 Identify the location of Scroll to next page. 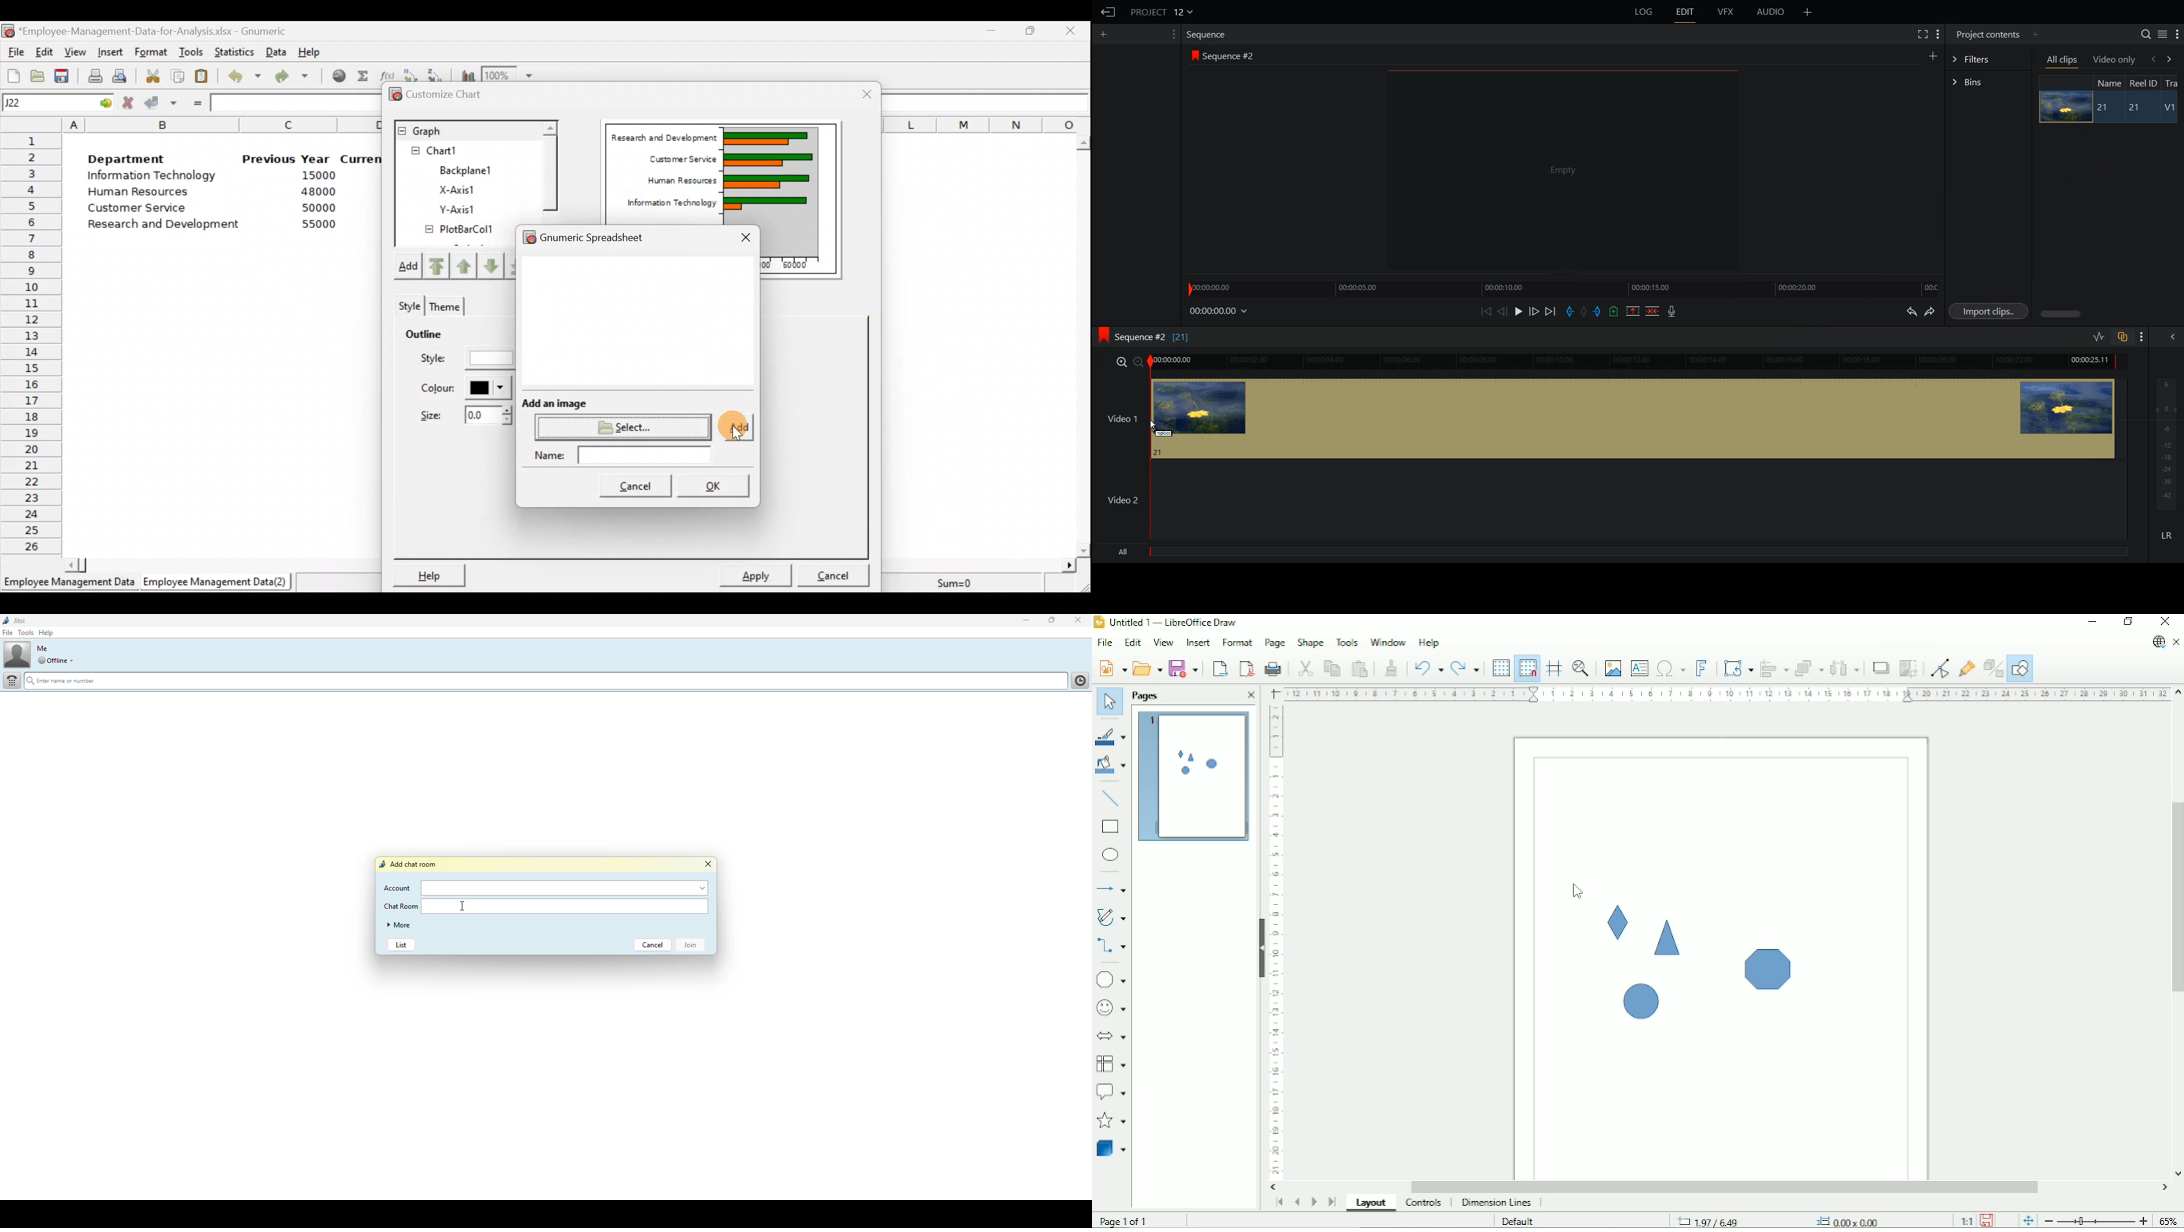
(1314, 1200).